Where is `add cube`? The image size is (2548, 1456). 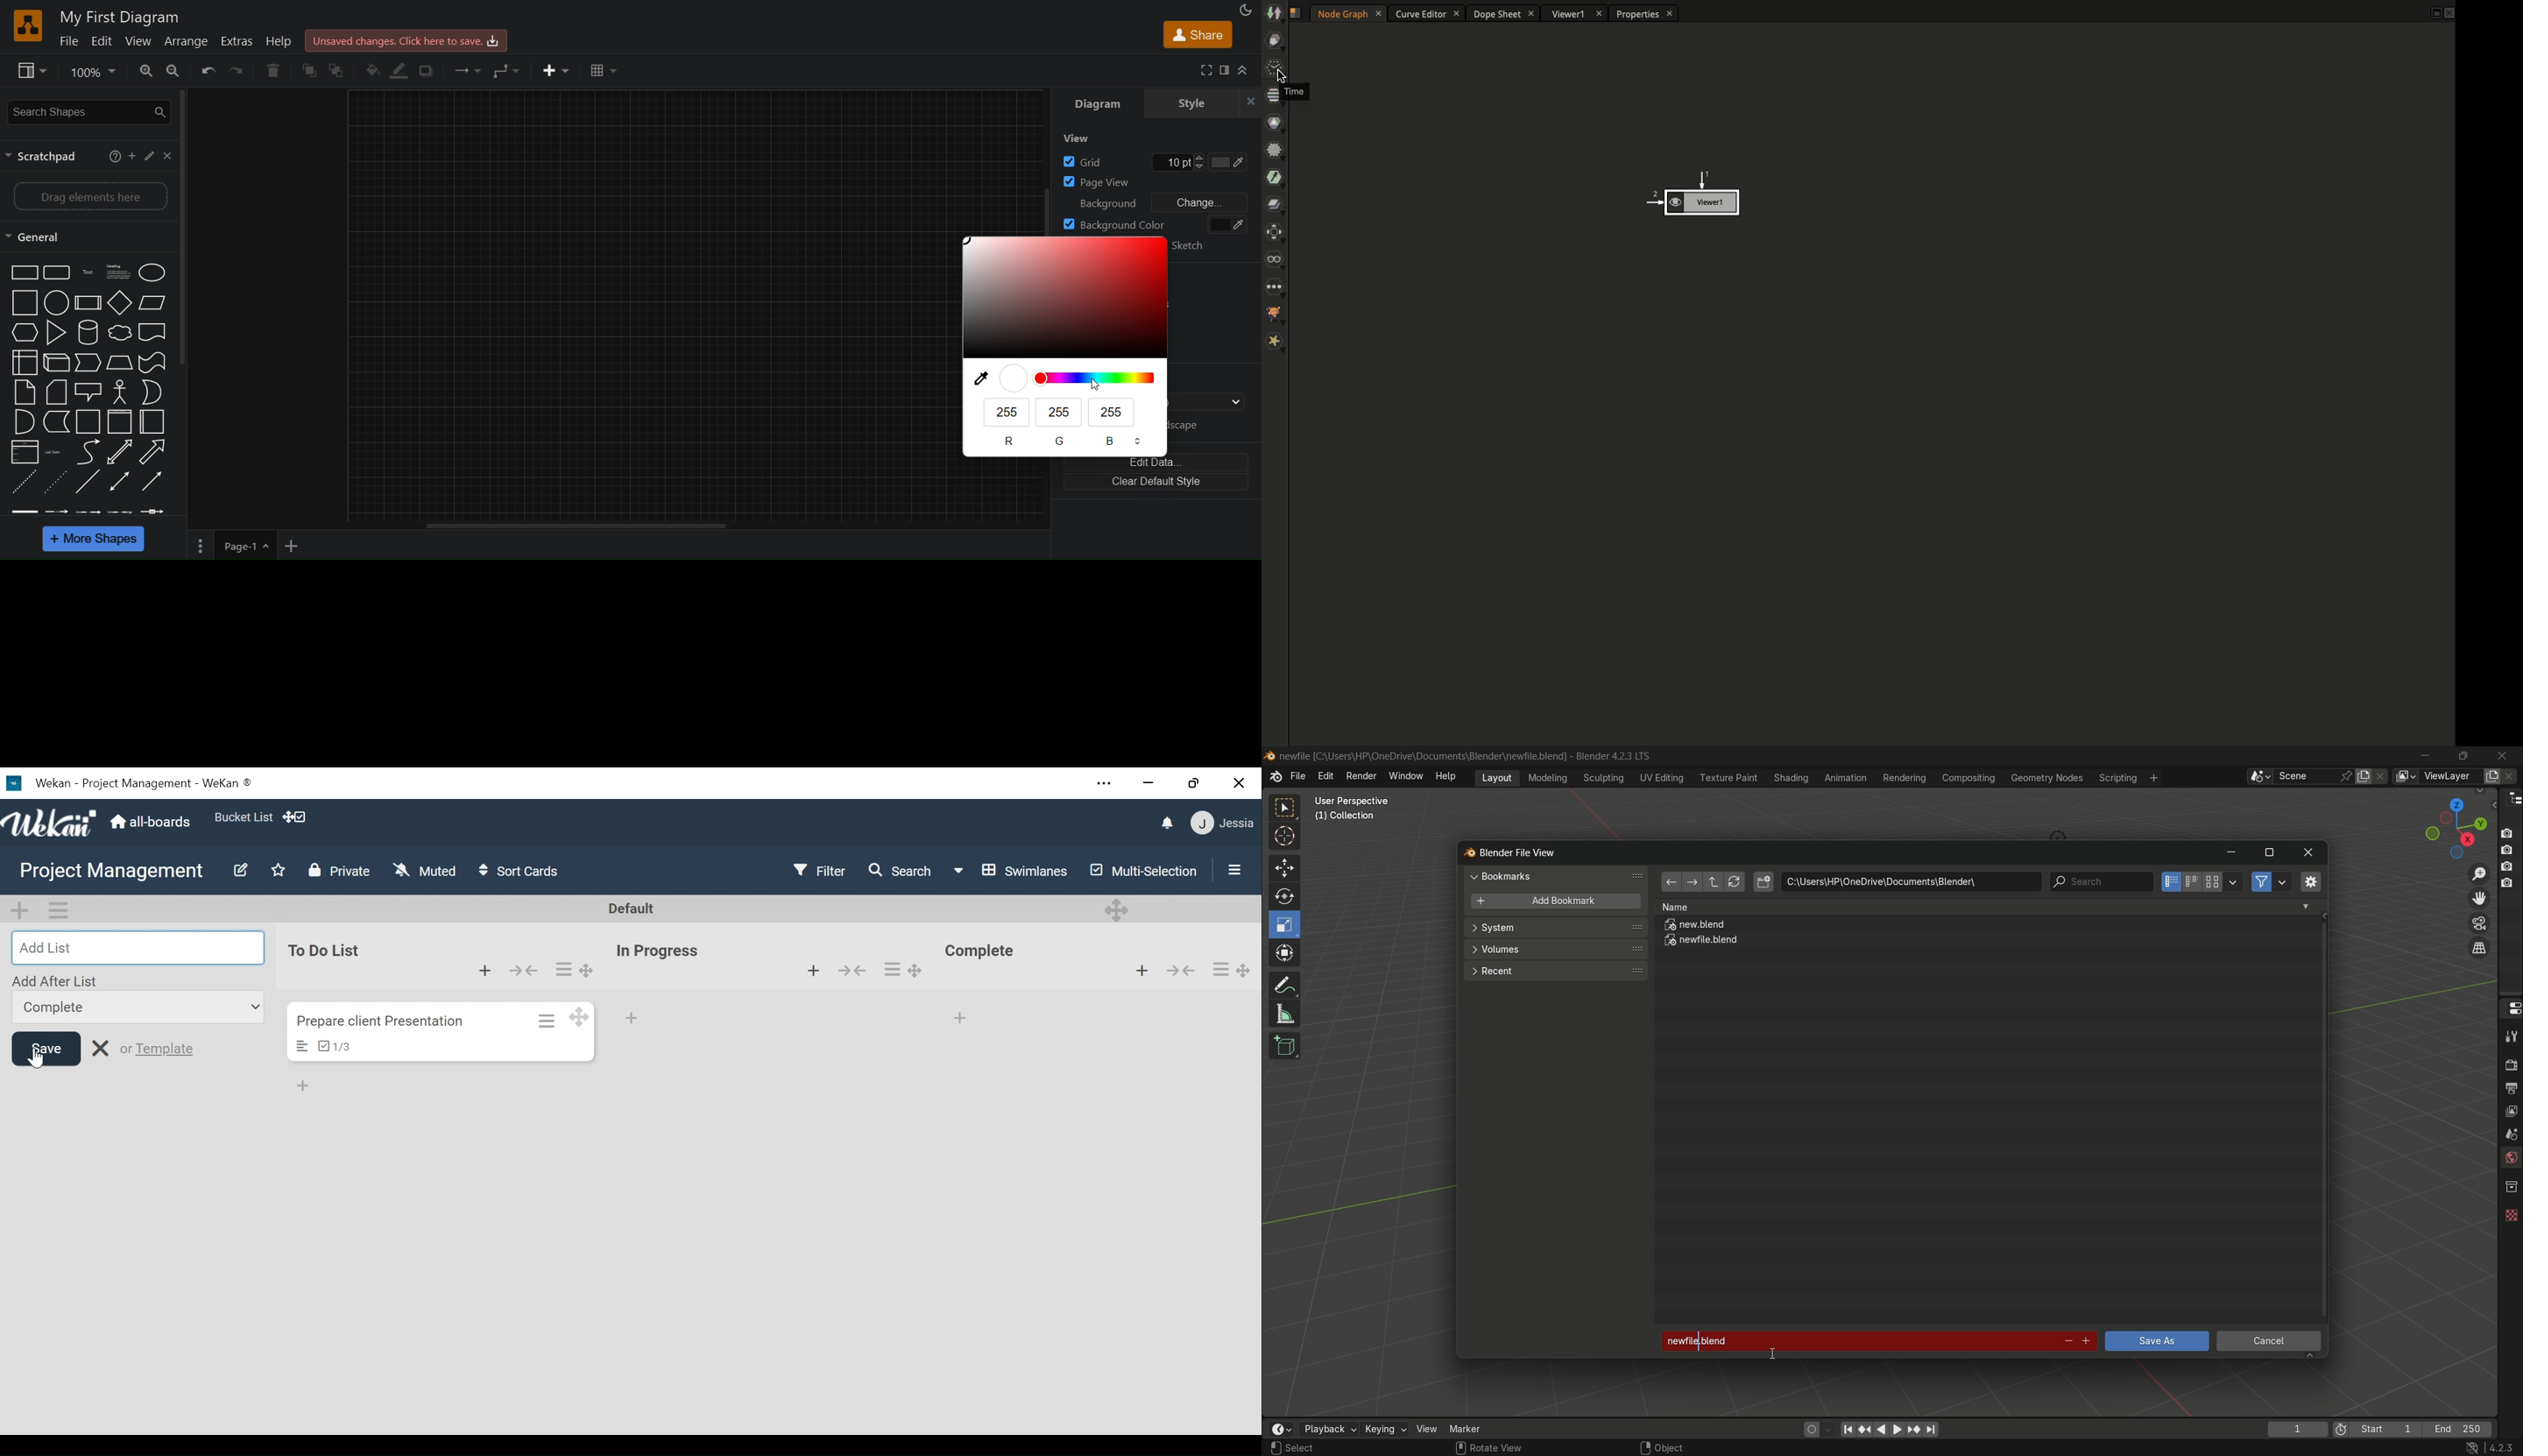
add cube is located at coordinates (1283, 1047).